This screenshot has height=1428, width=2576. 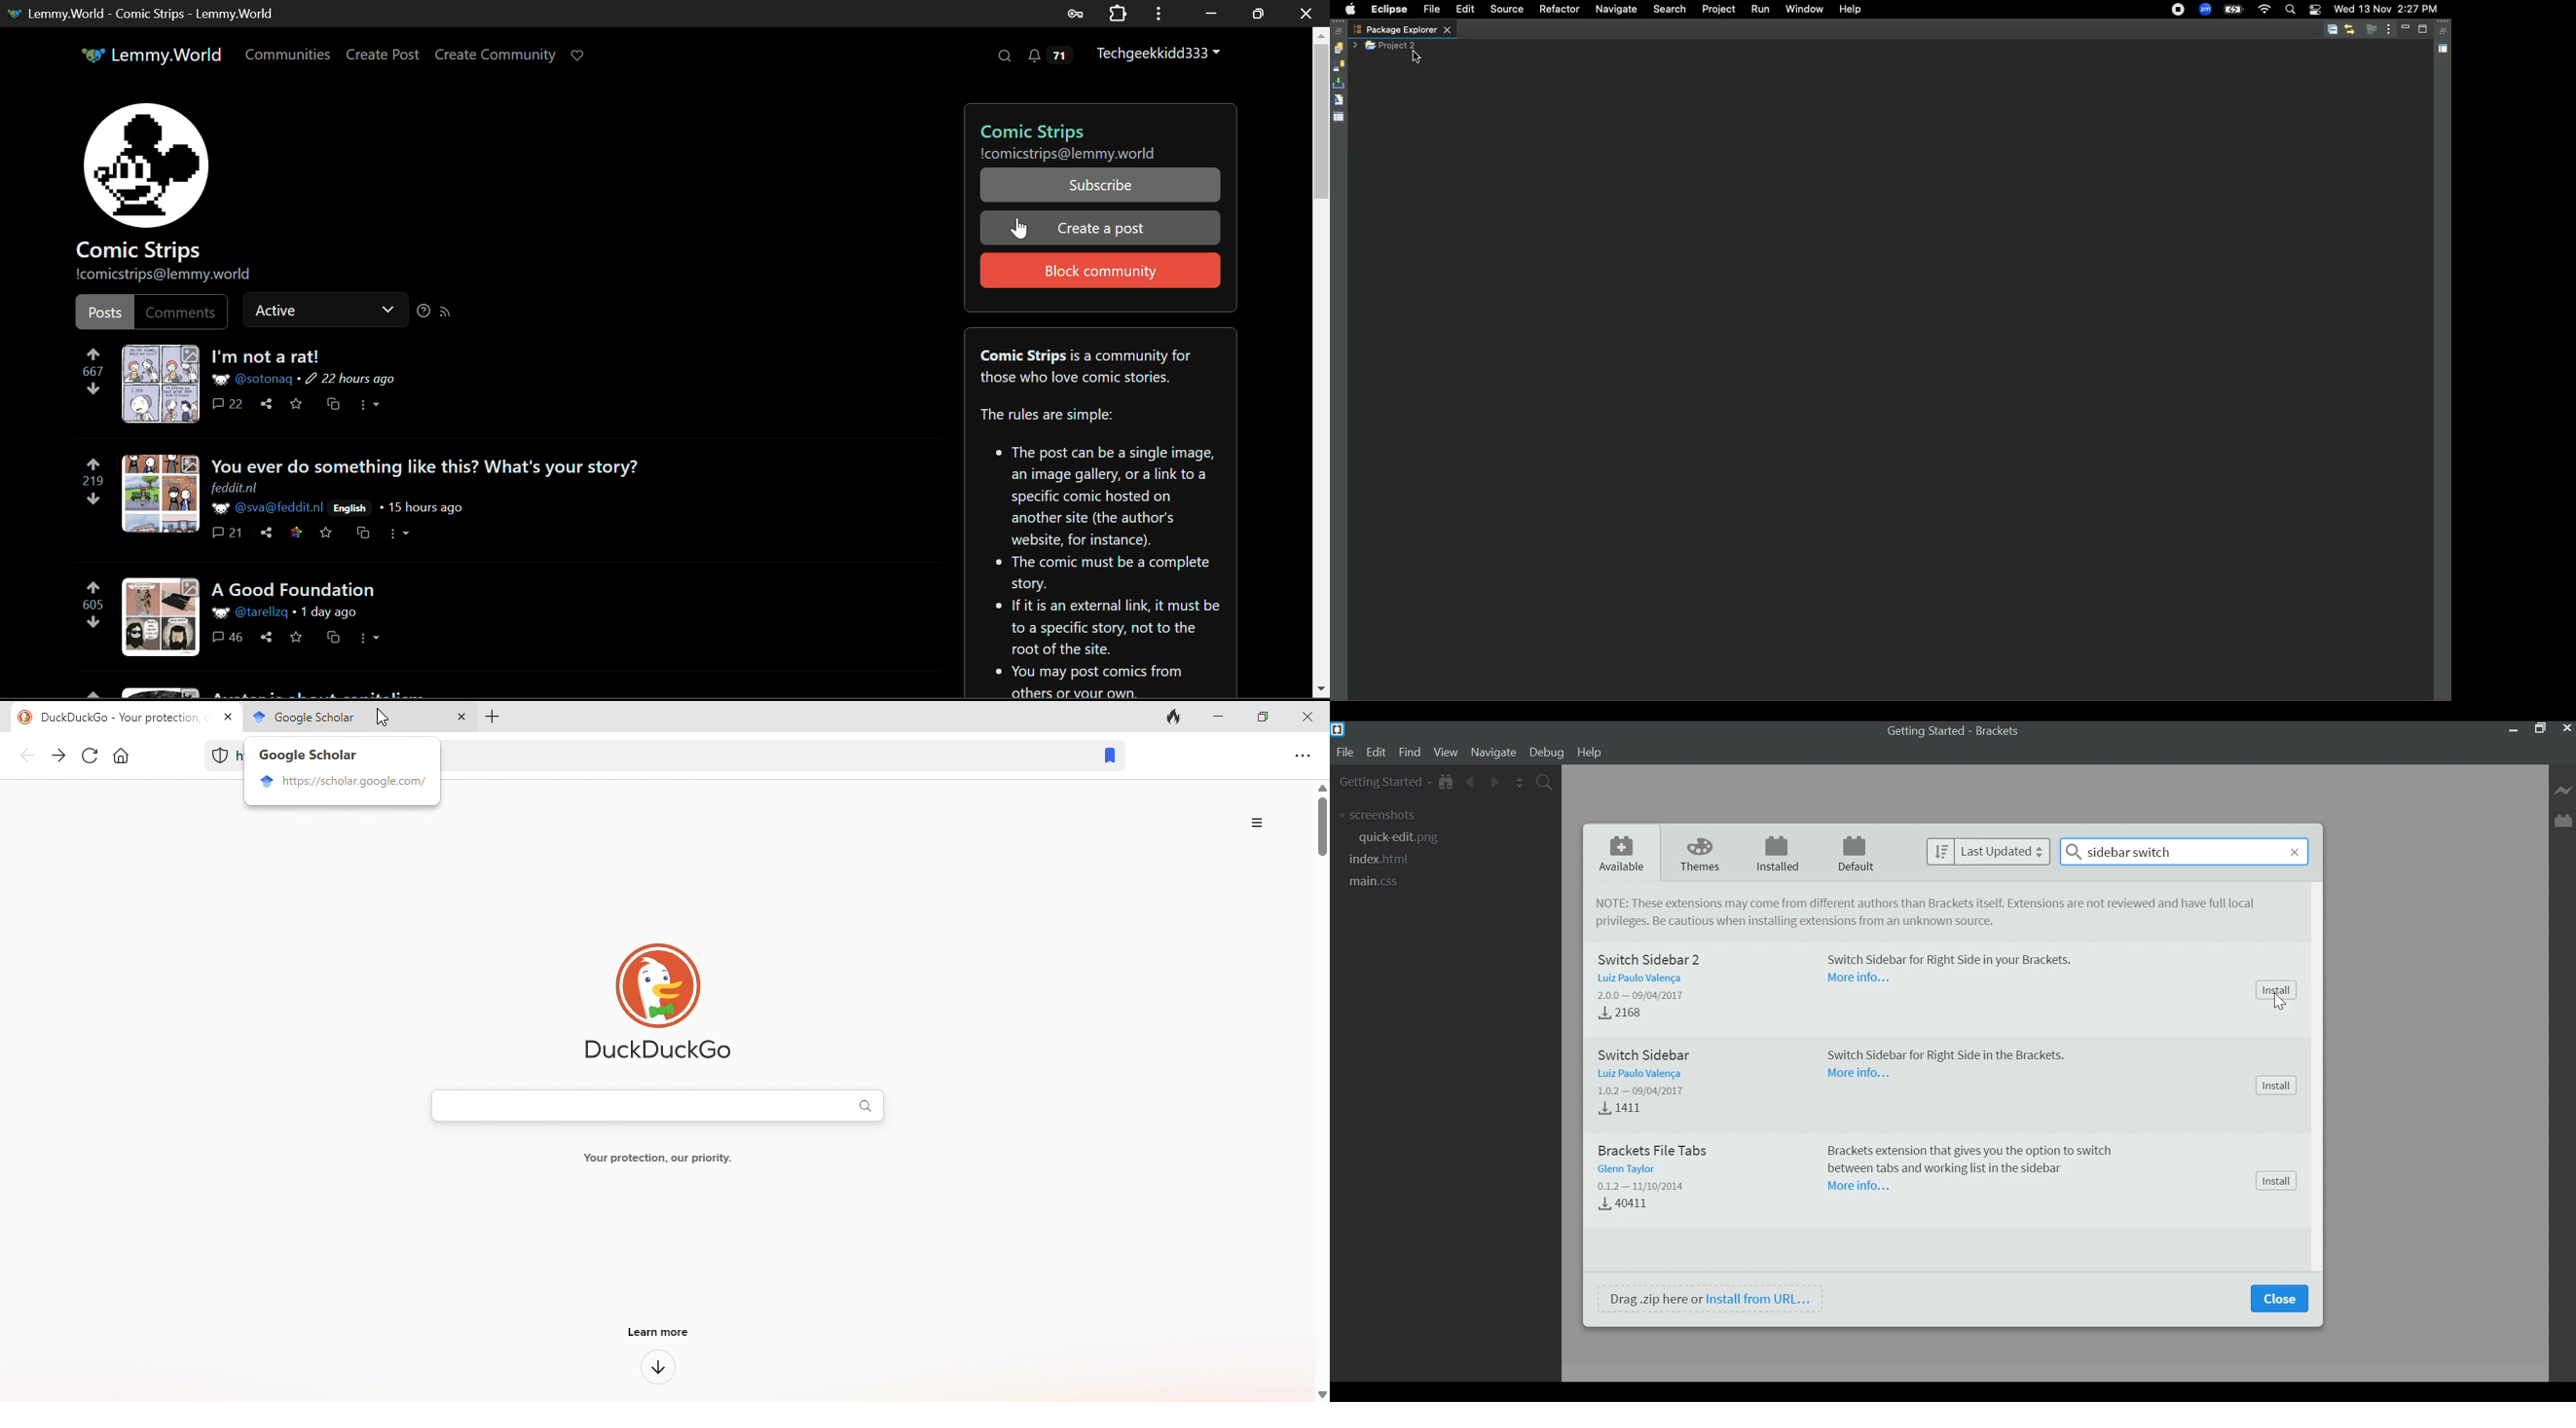 What do you see at coordinates (104, 311) in the screenshot?
I see `Posts Filter Selected` at bounding box center [104, 311].